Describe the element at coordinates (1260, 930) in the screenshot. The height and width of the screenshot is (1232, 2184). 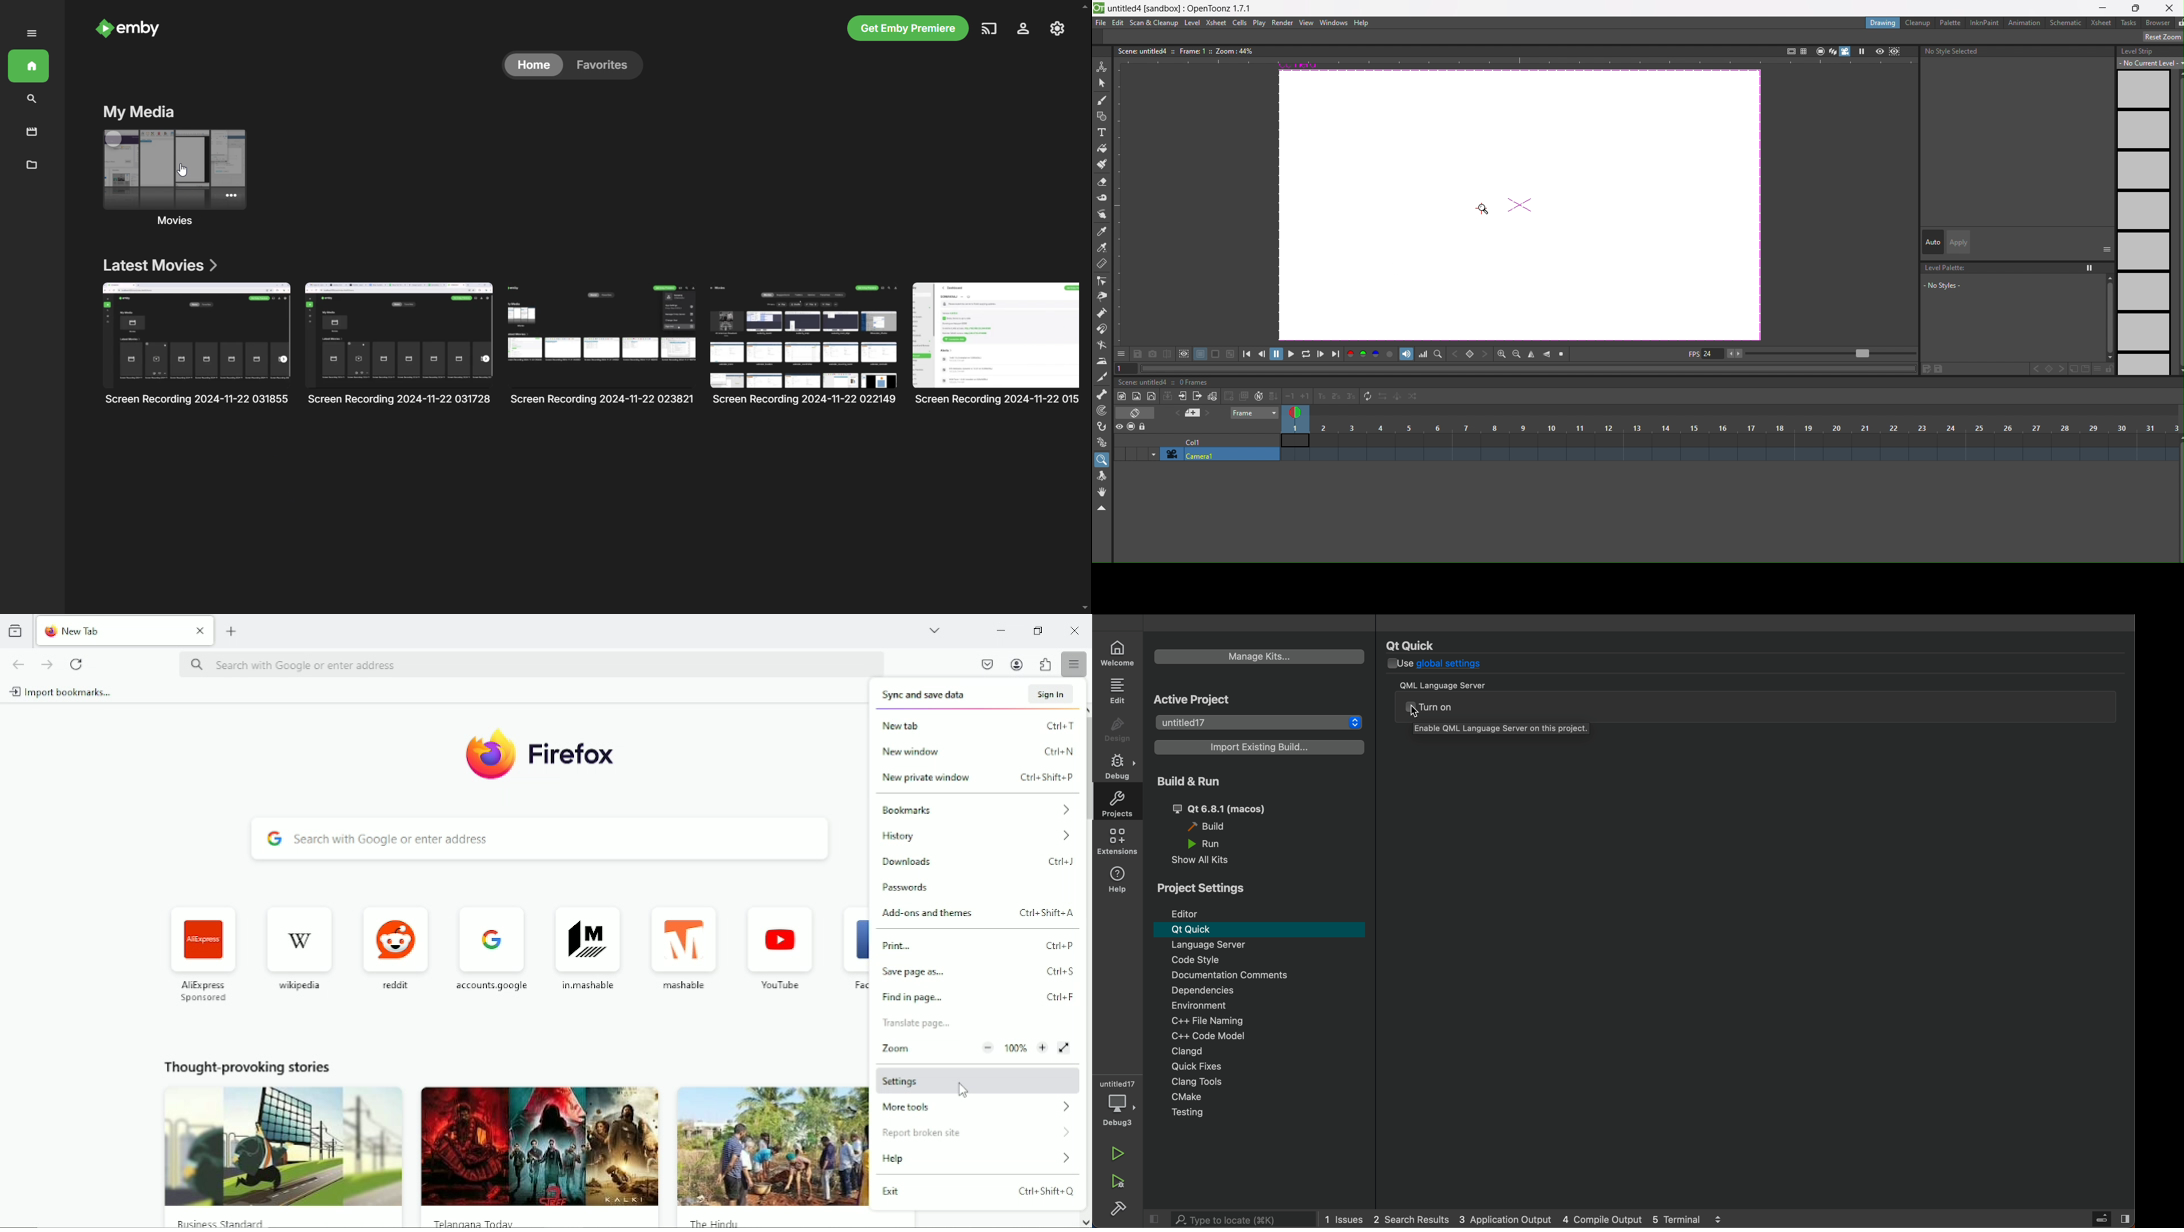
I see `Qt Quick` at that location.